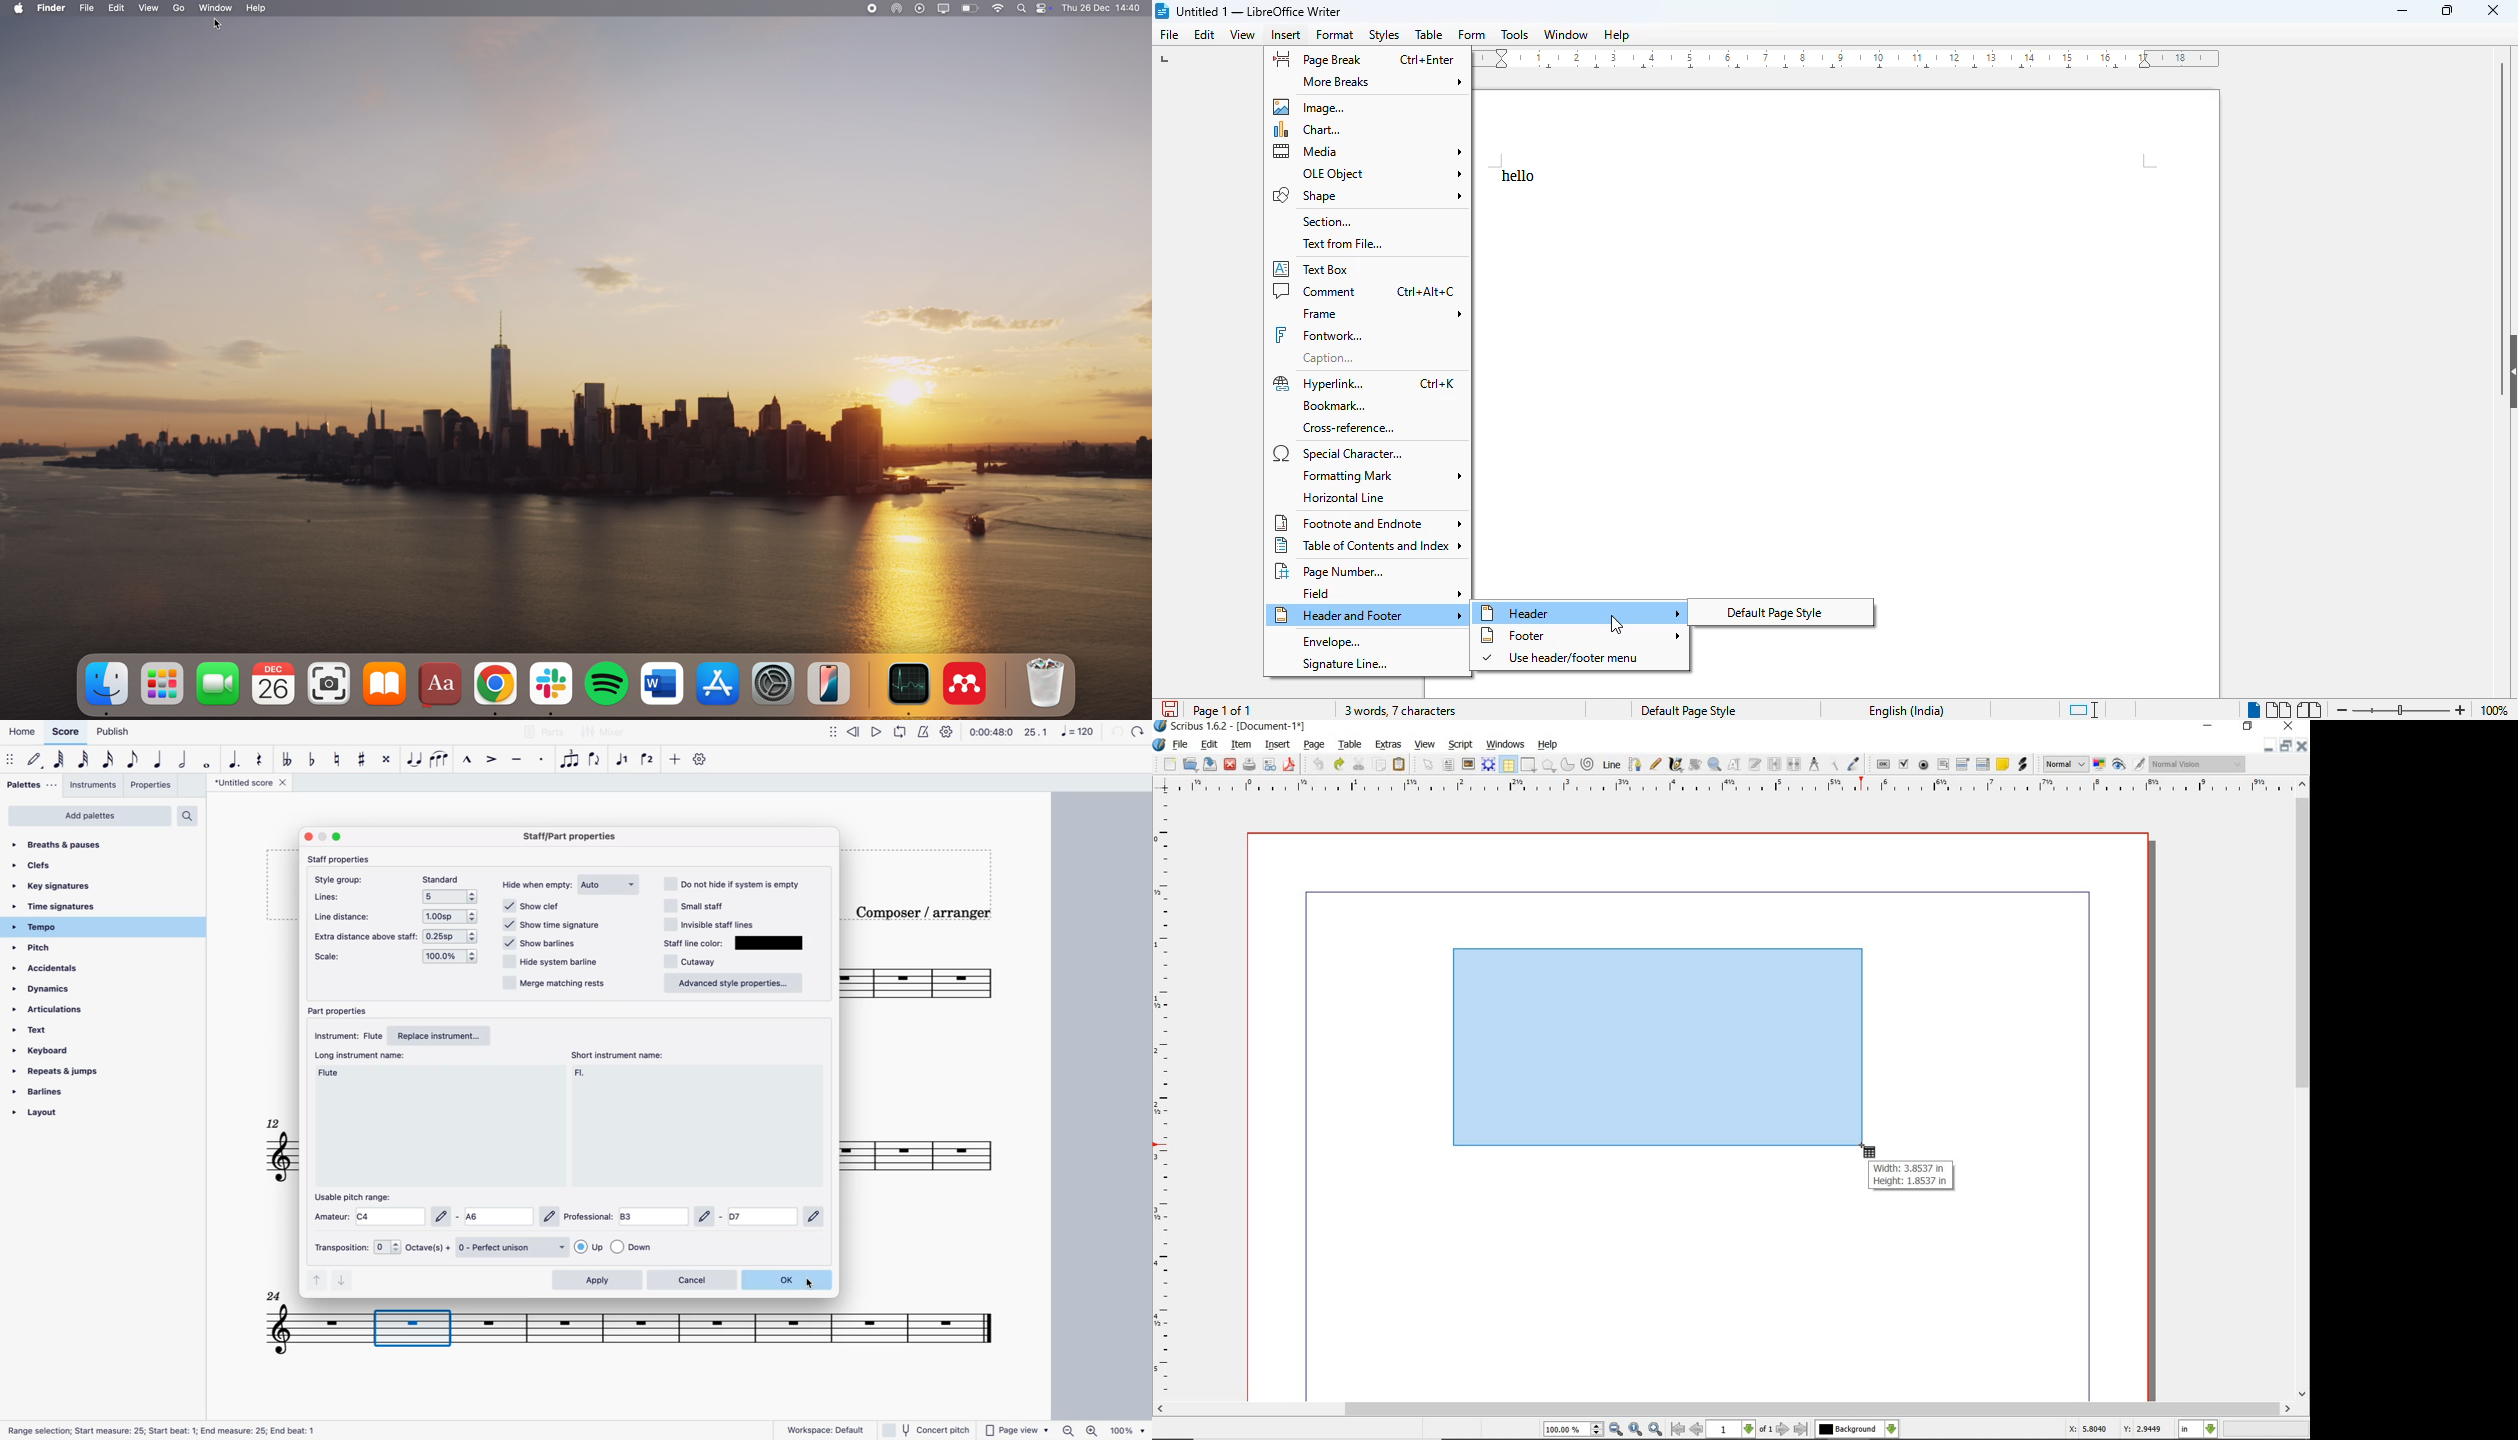 Image resolution: width=2520 pixels, height=1456 pixels. Describe the element at coordinates (2139, 765) in the screenshot. I see `edit in preview mode` at that location.